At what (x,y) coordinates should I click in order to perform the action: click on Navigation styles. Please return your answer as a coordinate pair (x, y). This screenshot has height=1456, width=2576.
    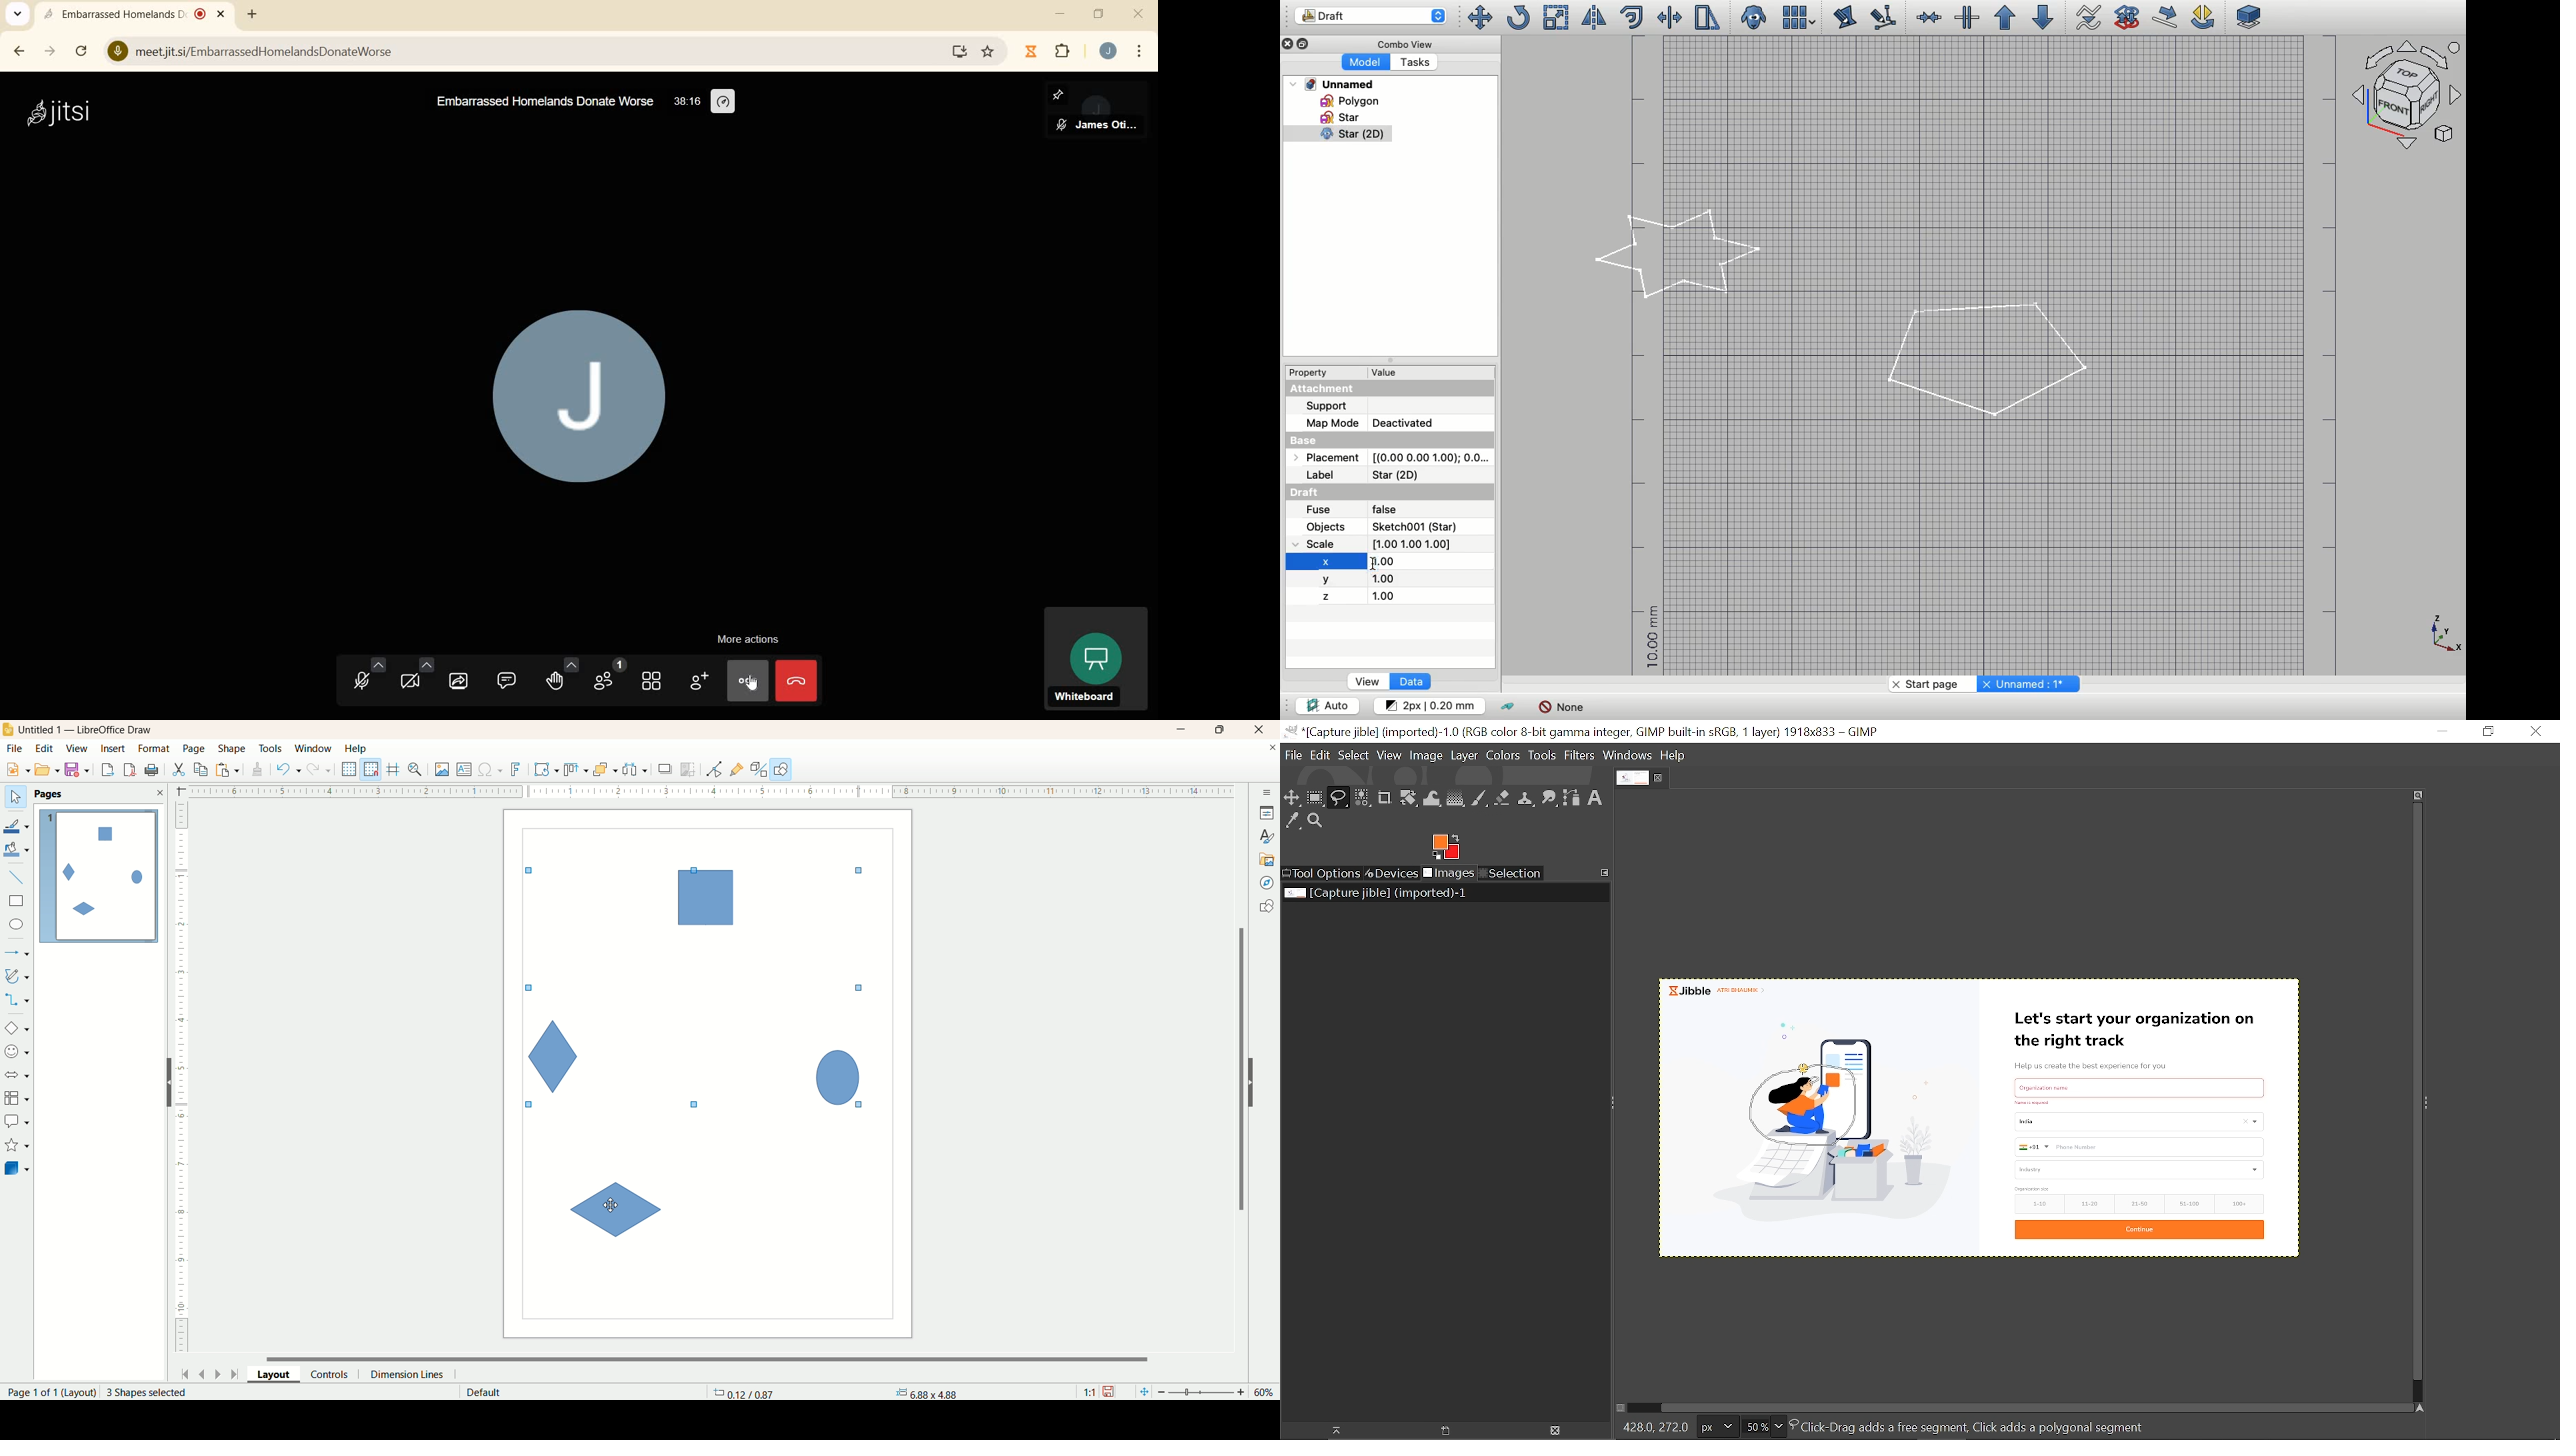
    Looking at the image, I should click on (2409, 97).